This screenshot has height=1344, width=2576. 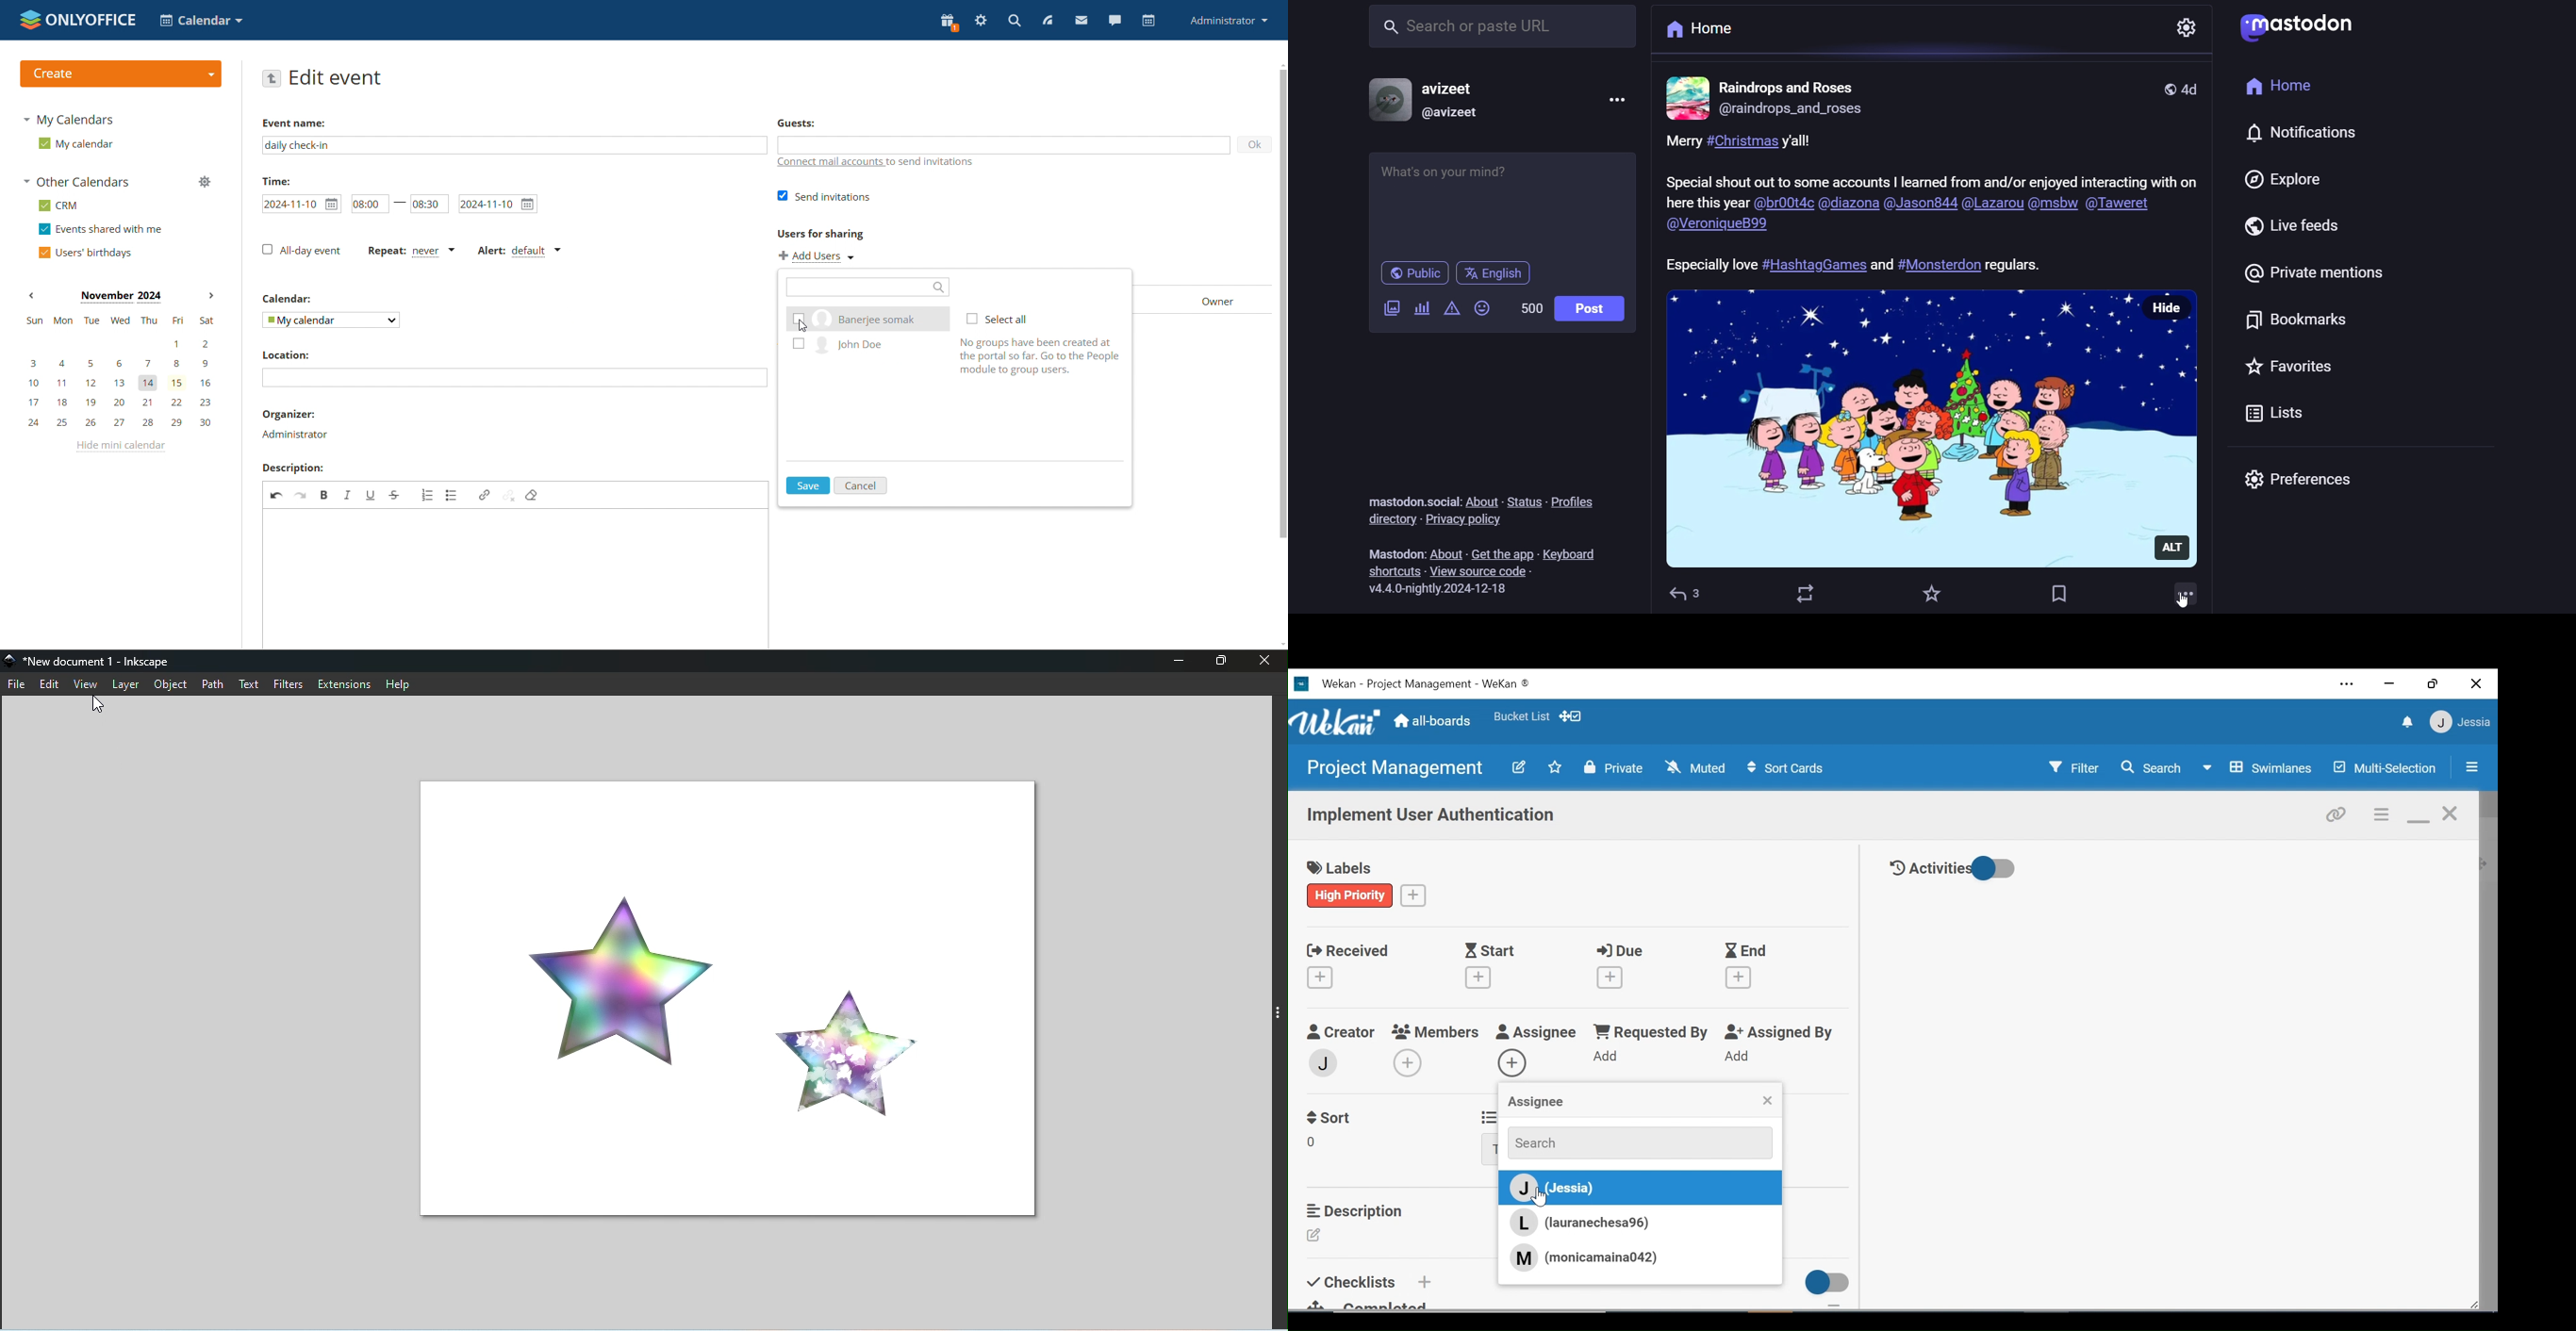 I want to click on post pic, so click(x=1901, y=427).